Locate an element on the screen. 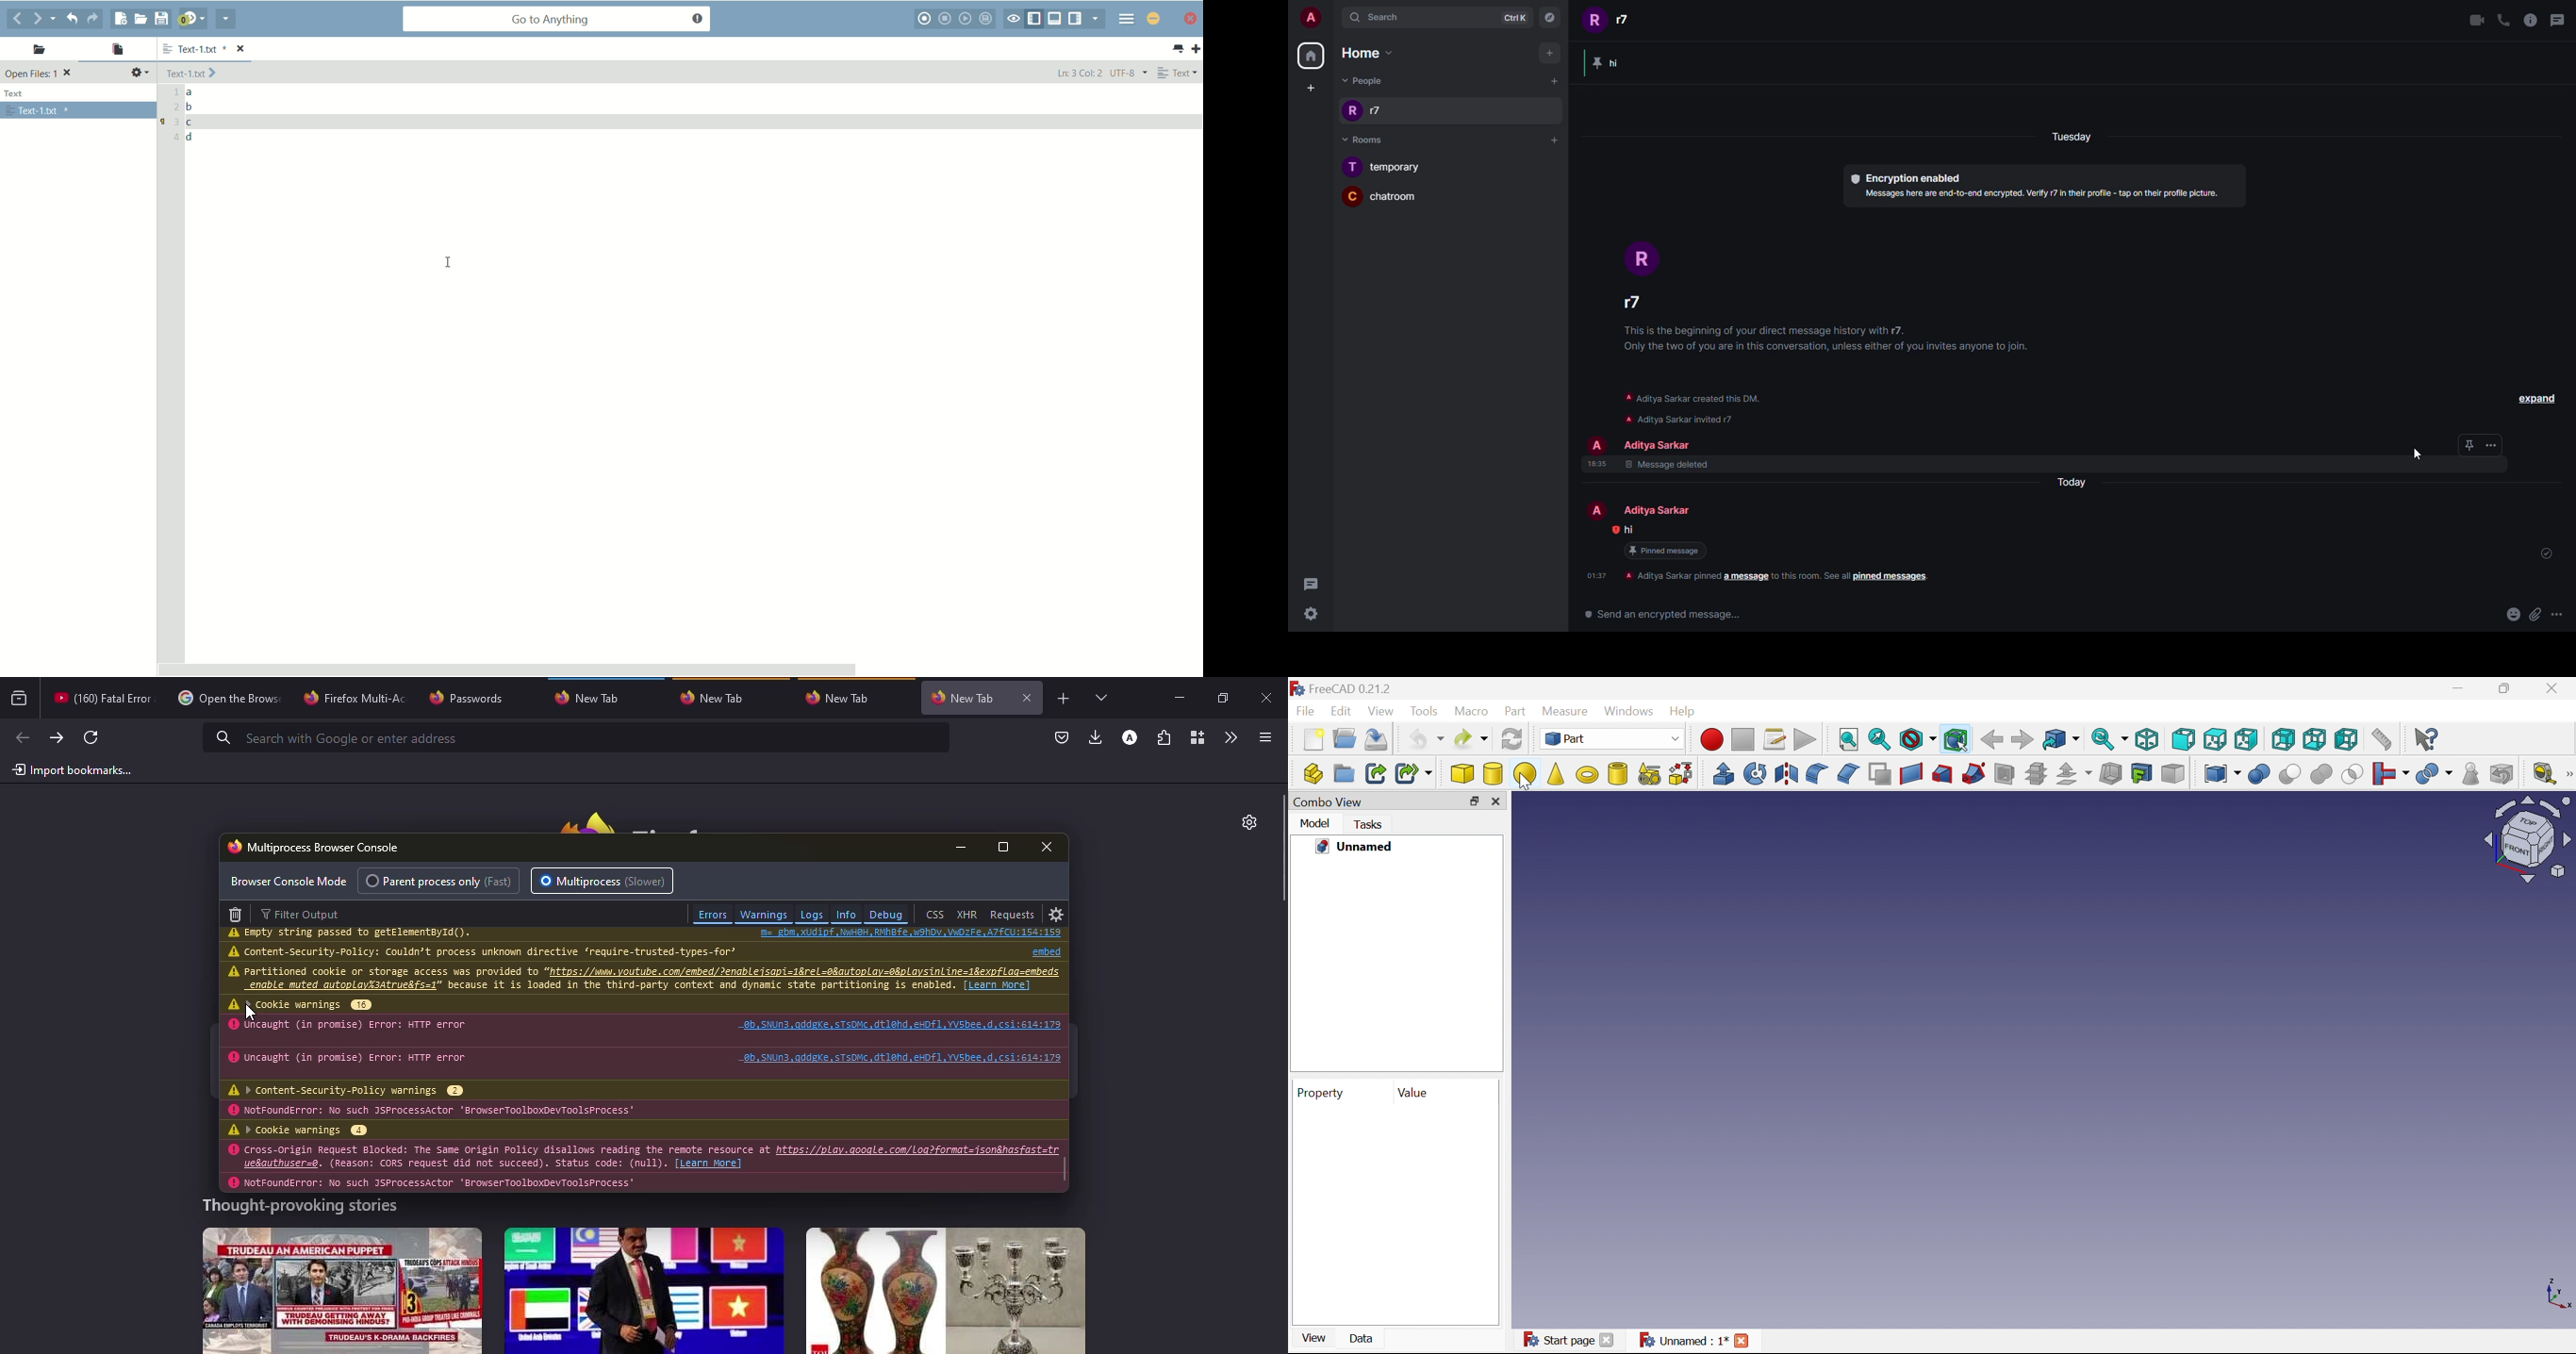  Model is located at coordinates (1316, 823).